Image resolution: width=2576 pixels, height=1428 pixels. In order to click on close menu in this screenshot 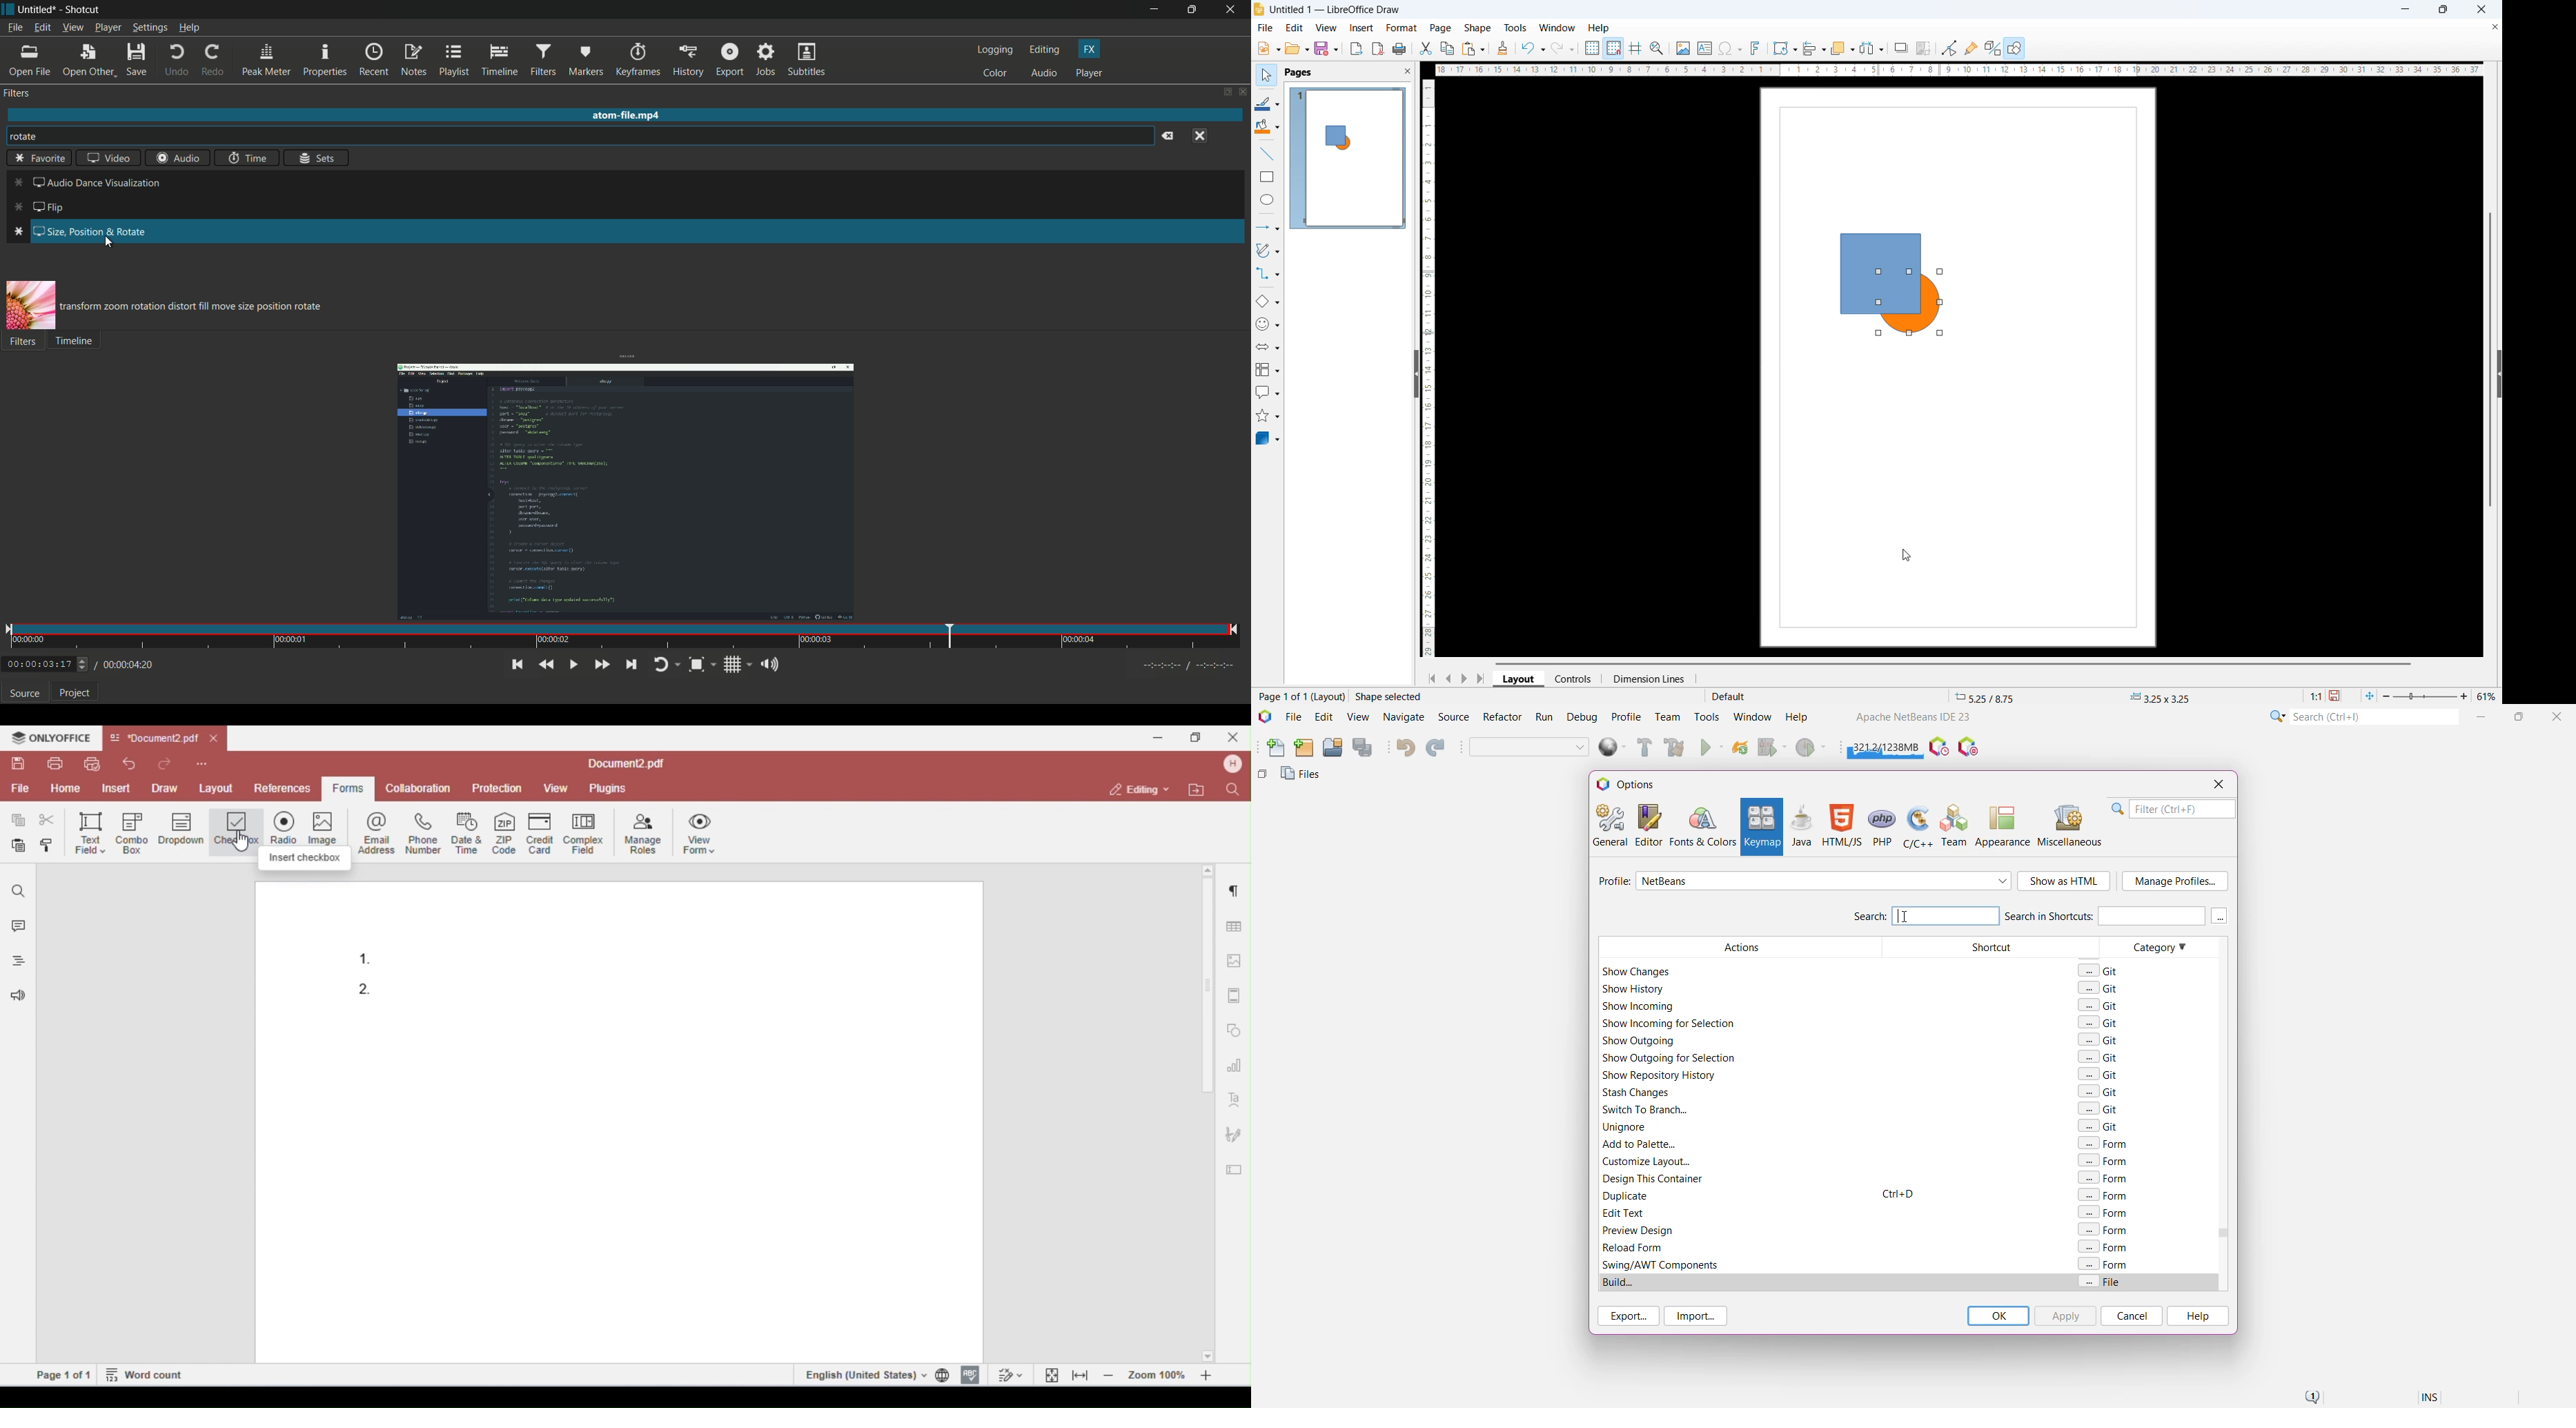, I will do `click(1199, 136)`.